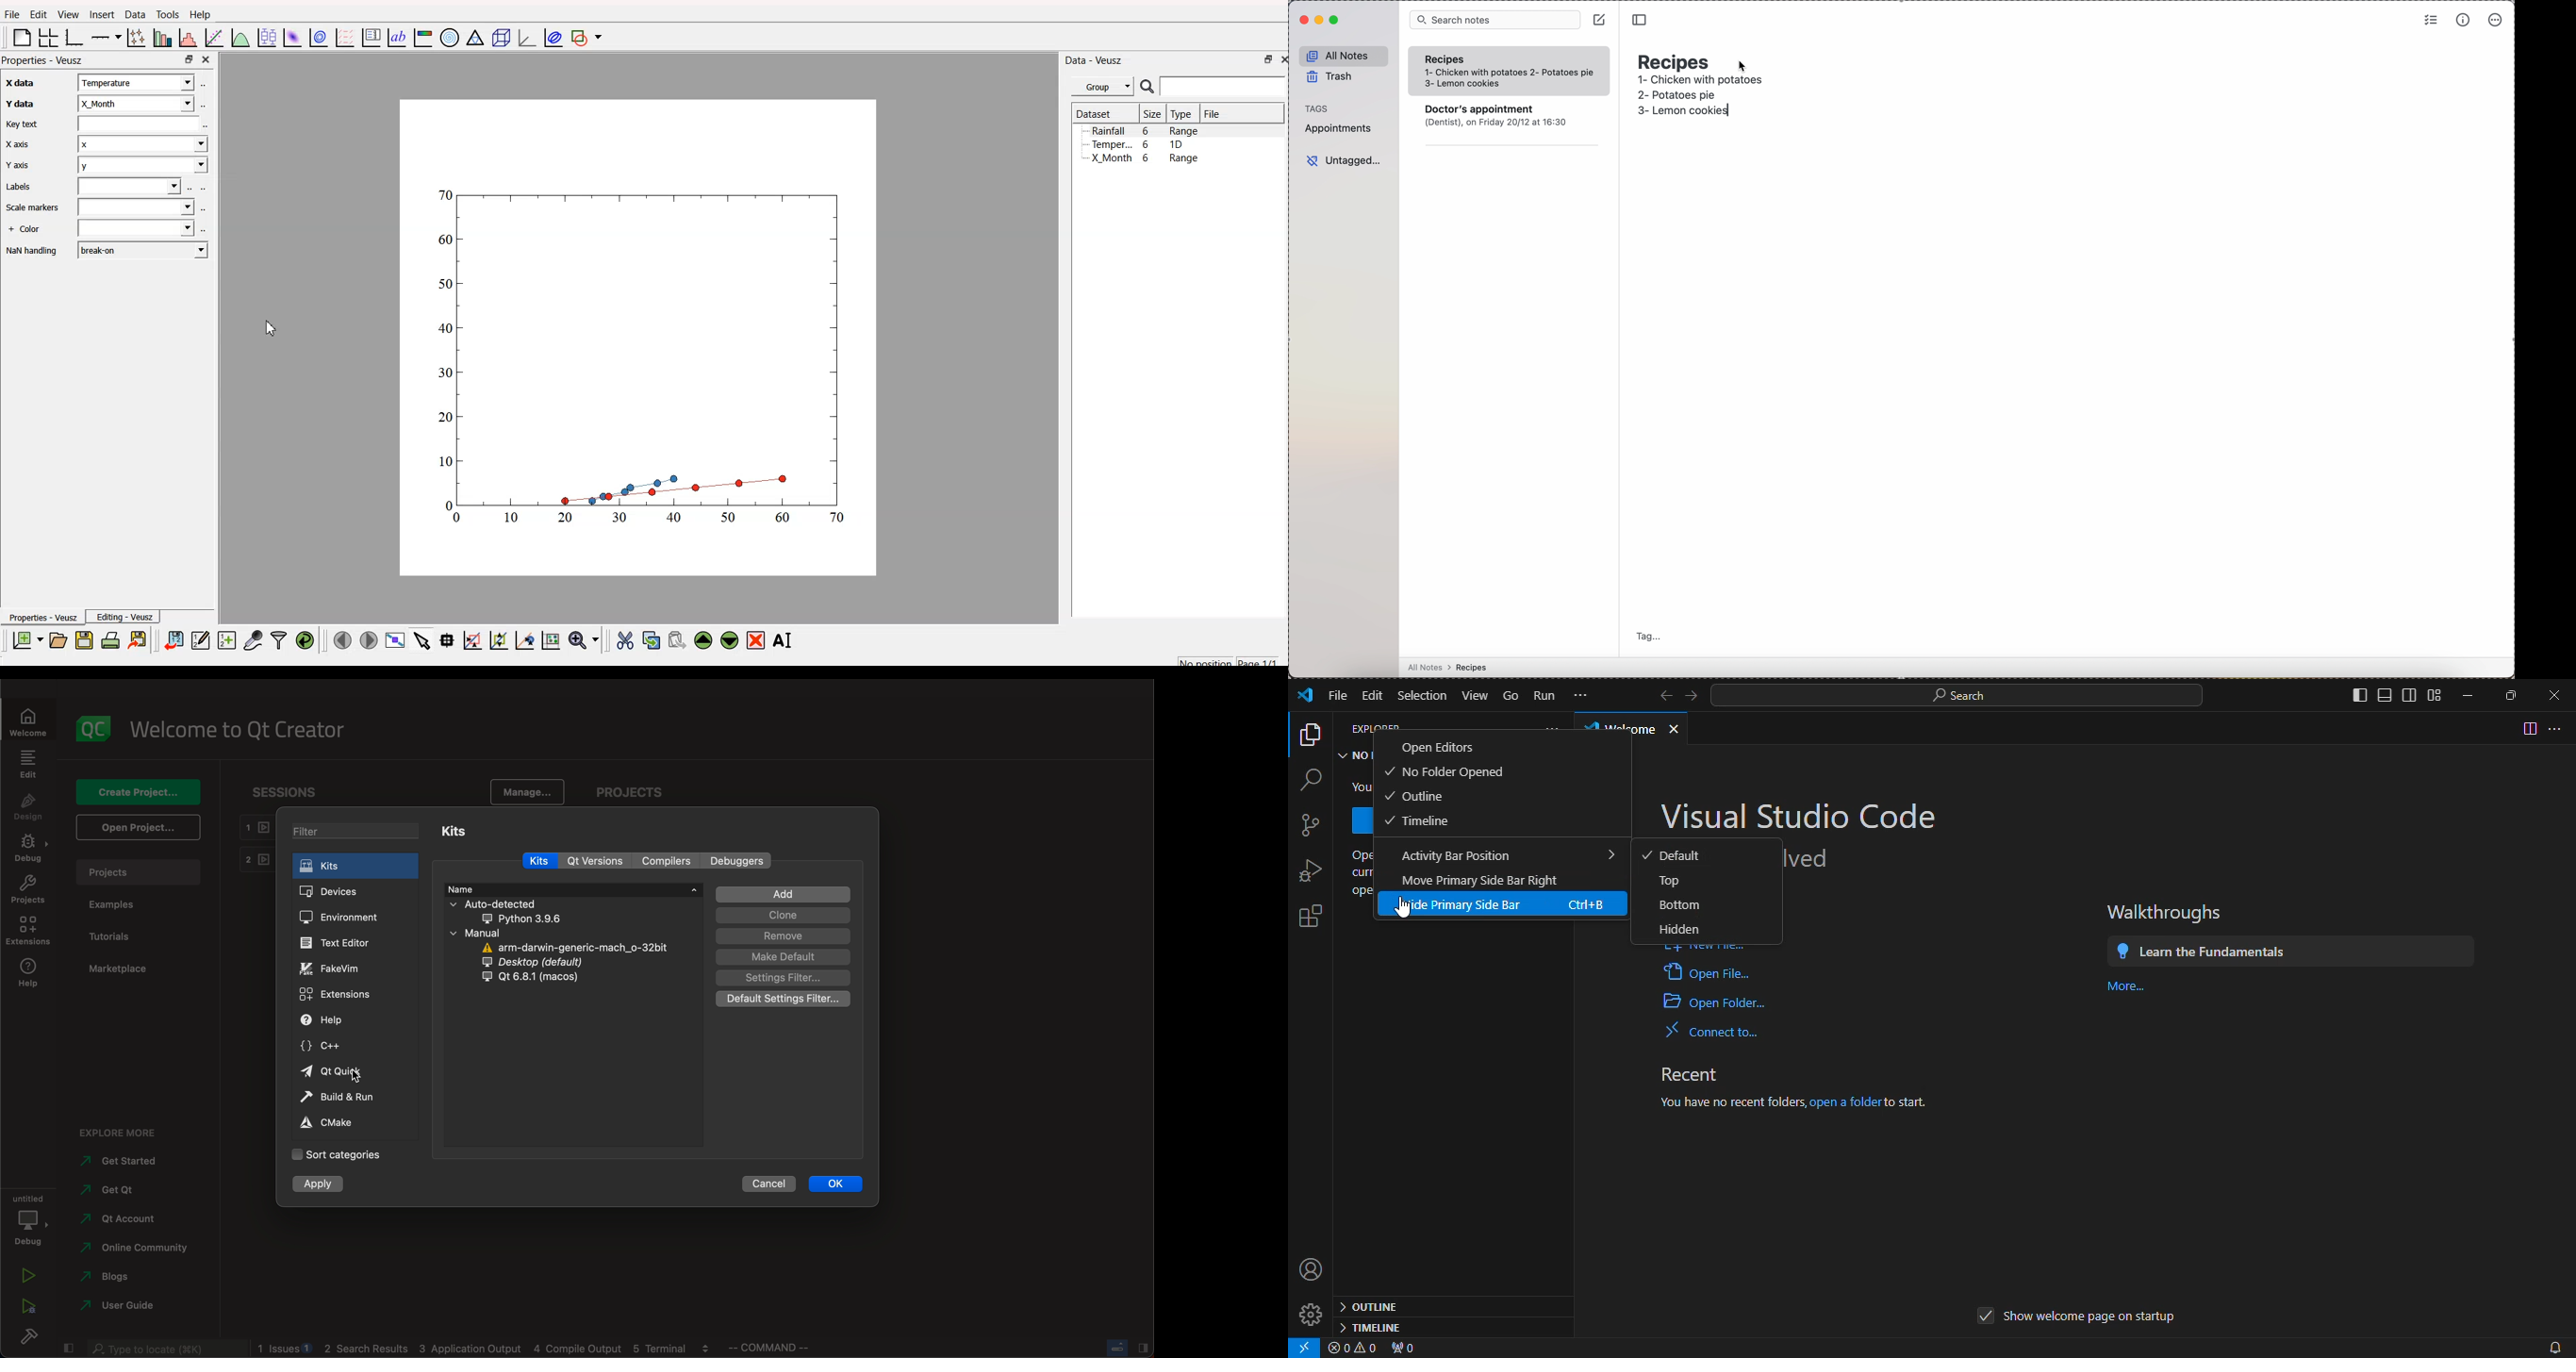 Image resolution: width=2576 pixels, height=1372 pixels. What do you see at coordinates (1680, 94) in the screenshot?
I see `second recipe` at bounding box center [1680, 94].